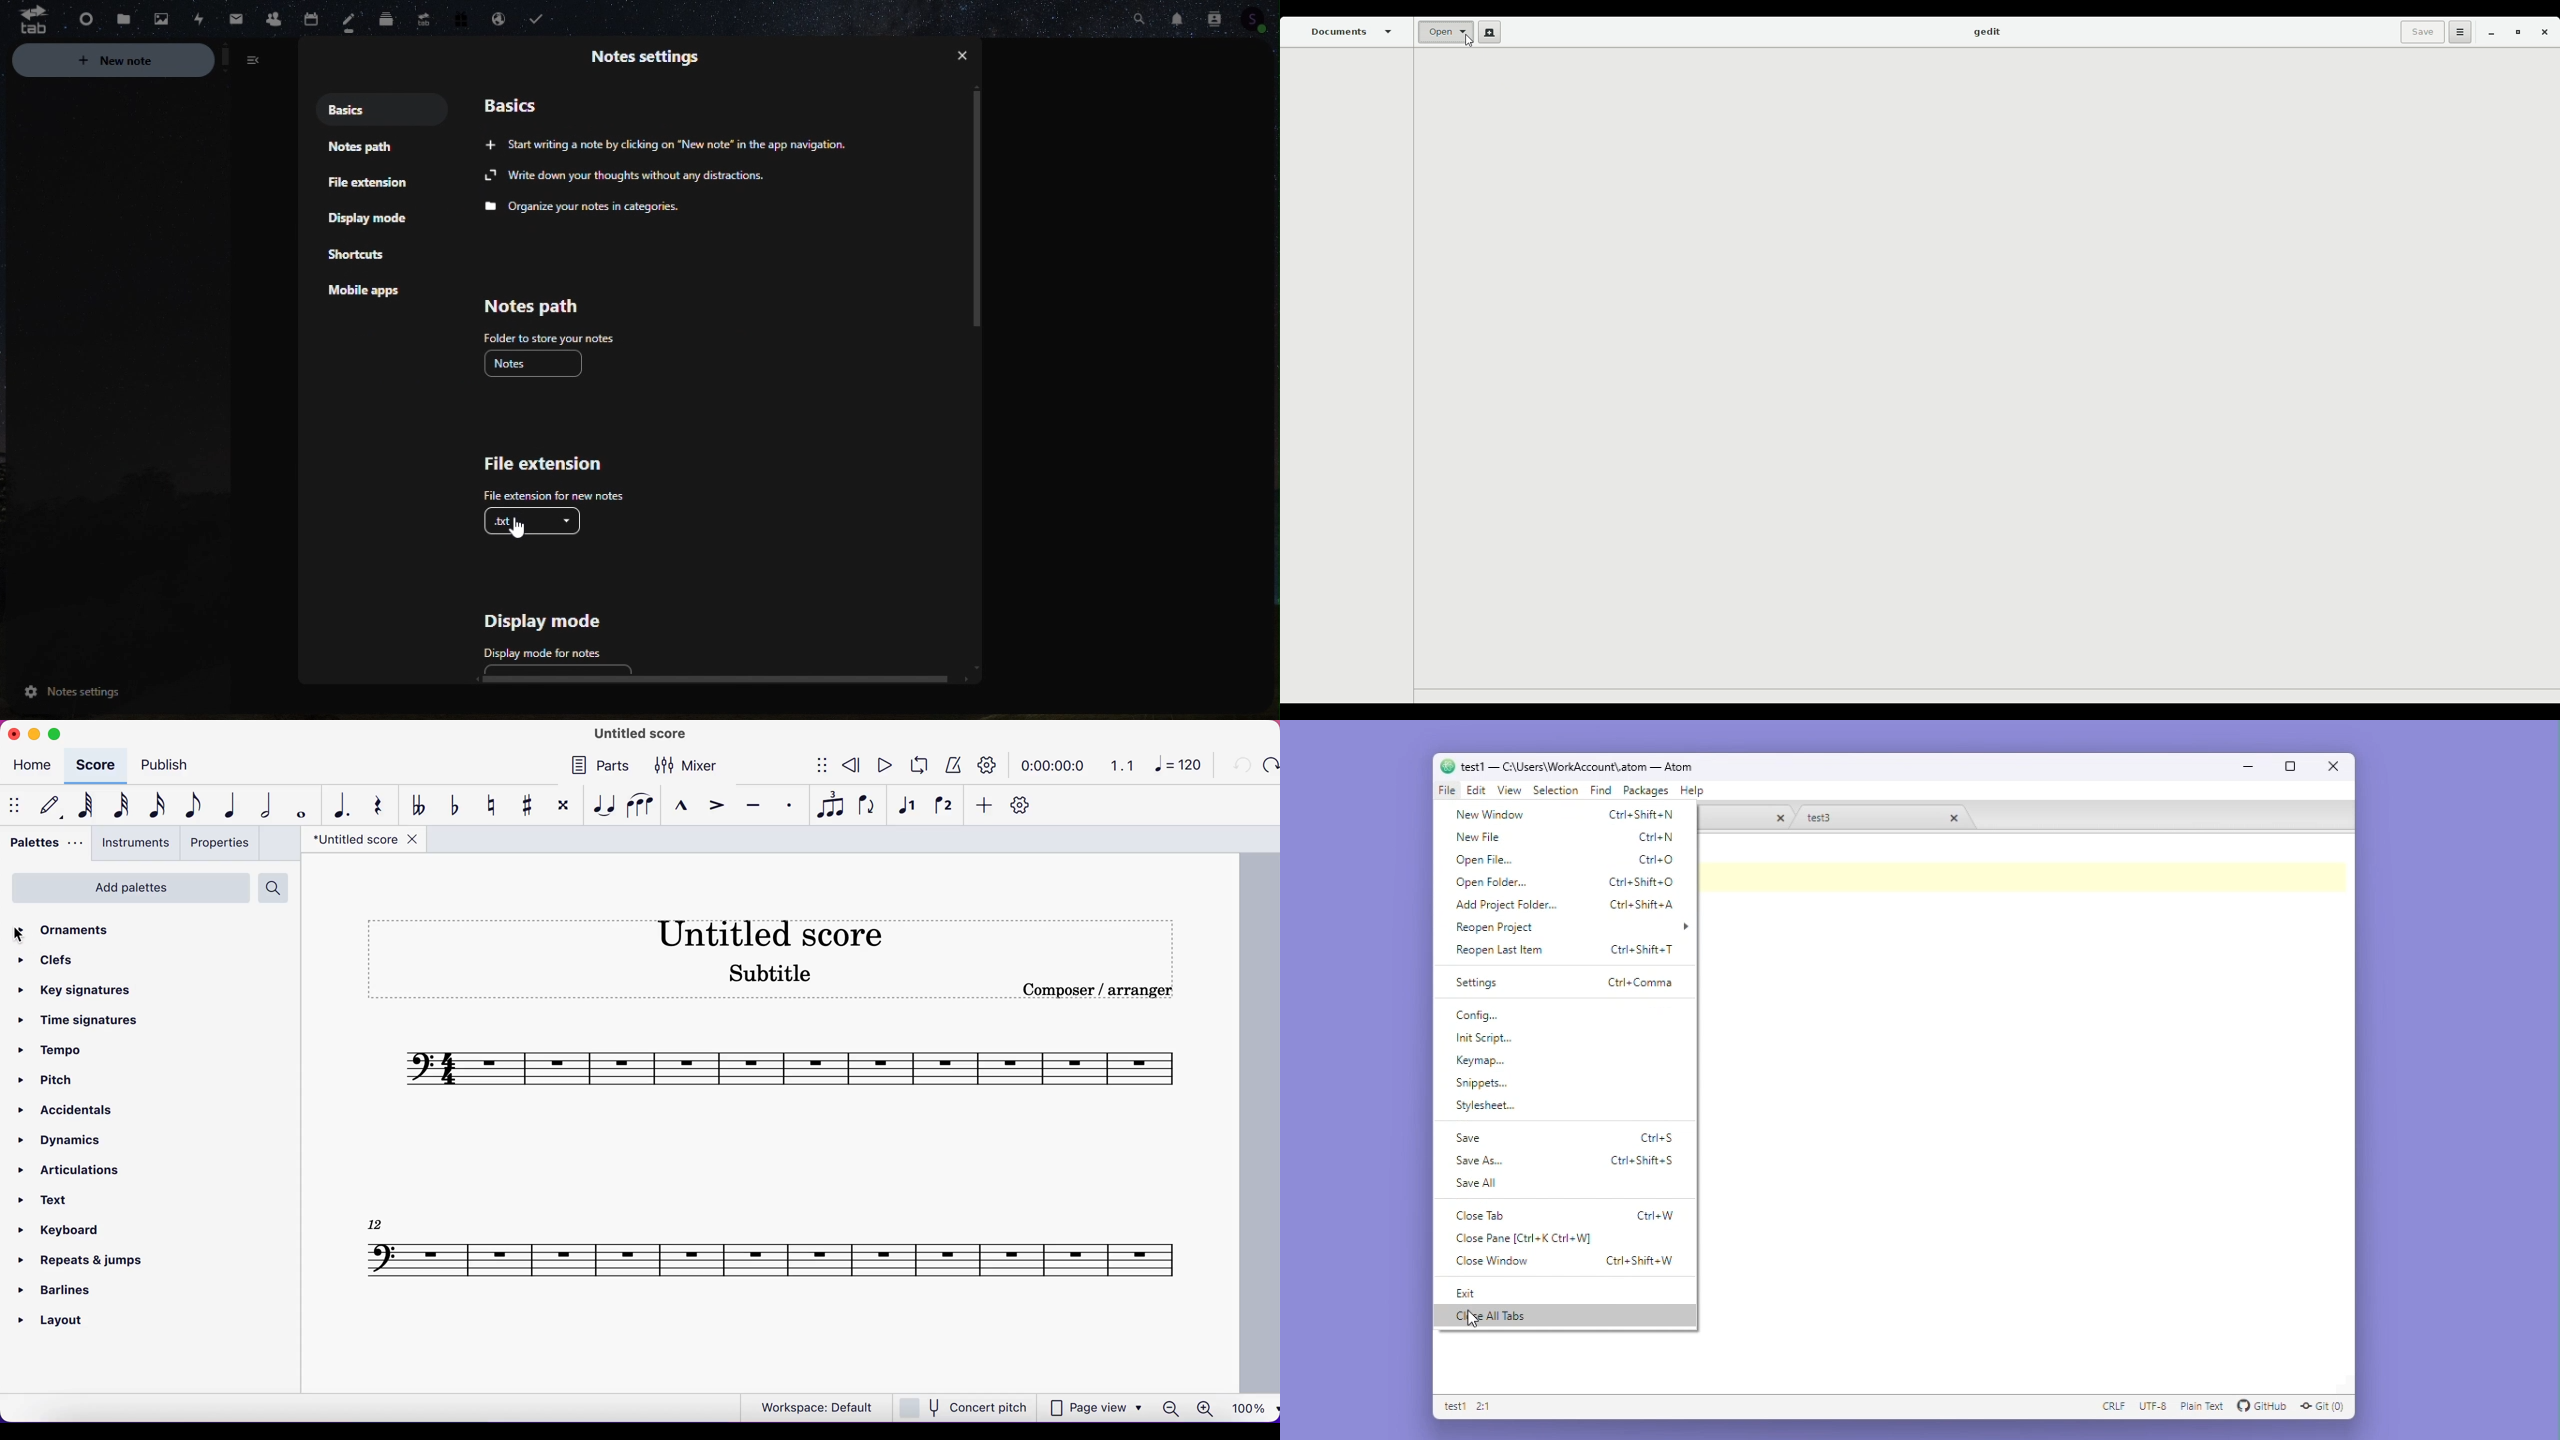 Image resolution: width=2576 pixels, height=1456 pixels. What do you see at coordinates (1170, 1408) in the screenshot?
I see `zoom out` at bounding box center [1170, 1408].